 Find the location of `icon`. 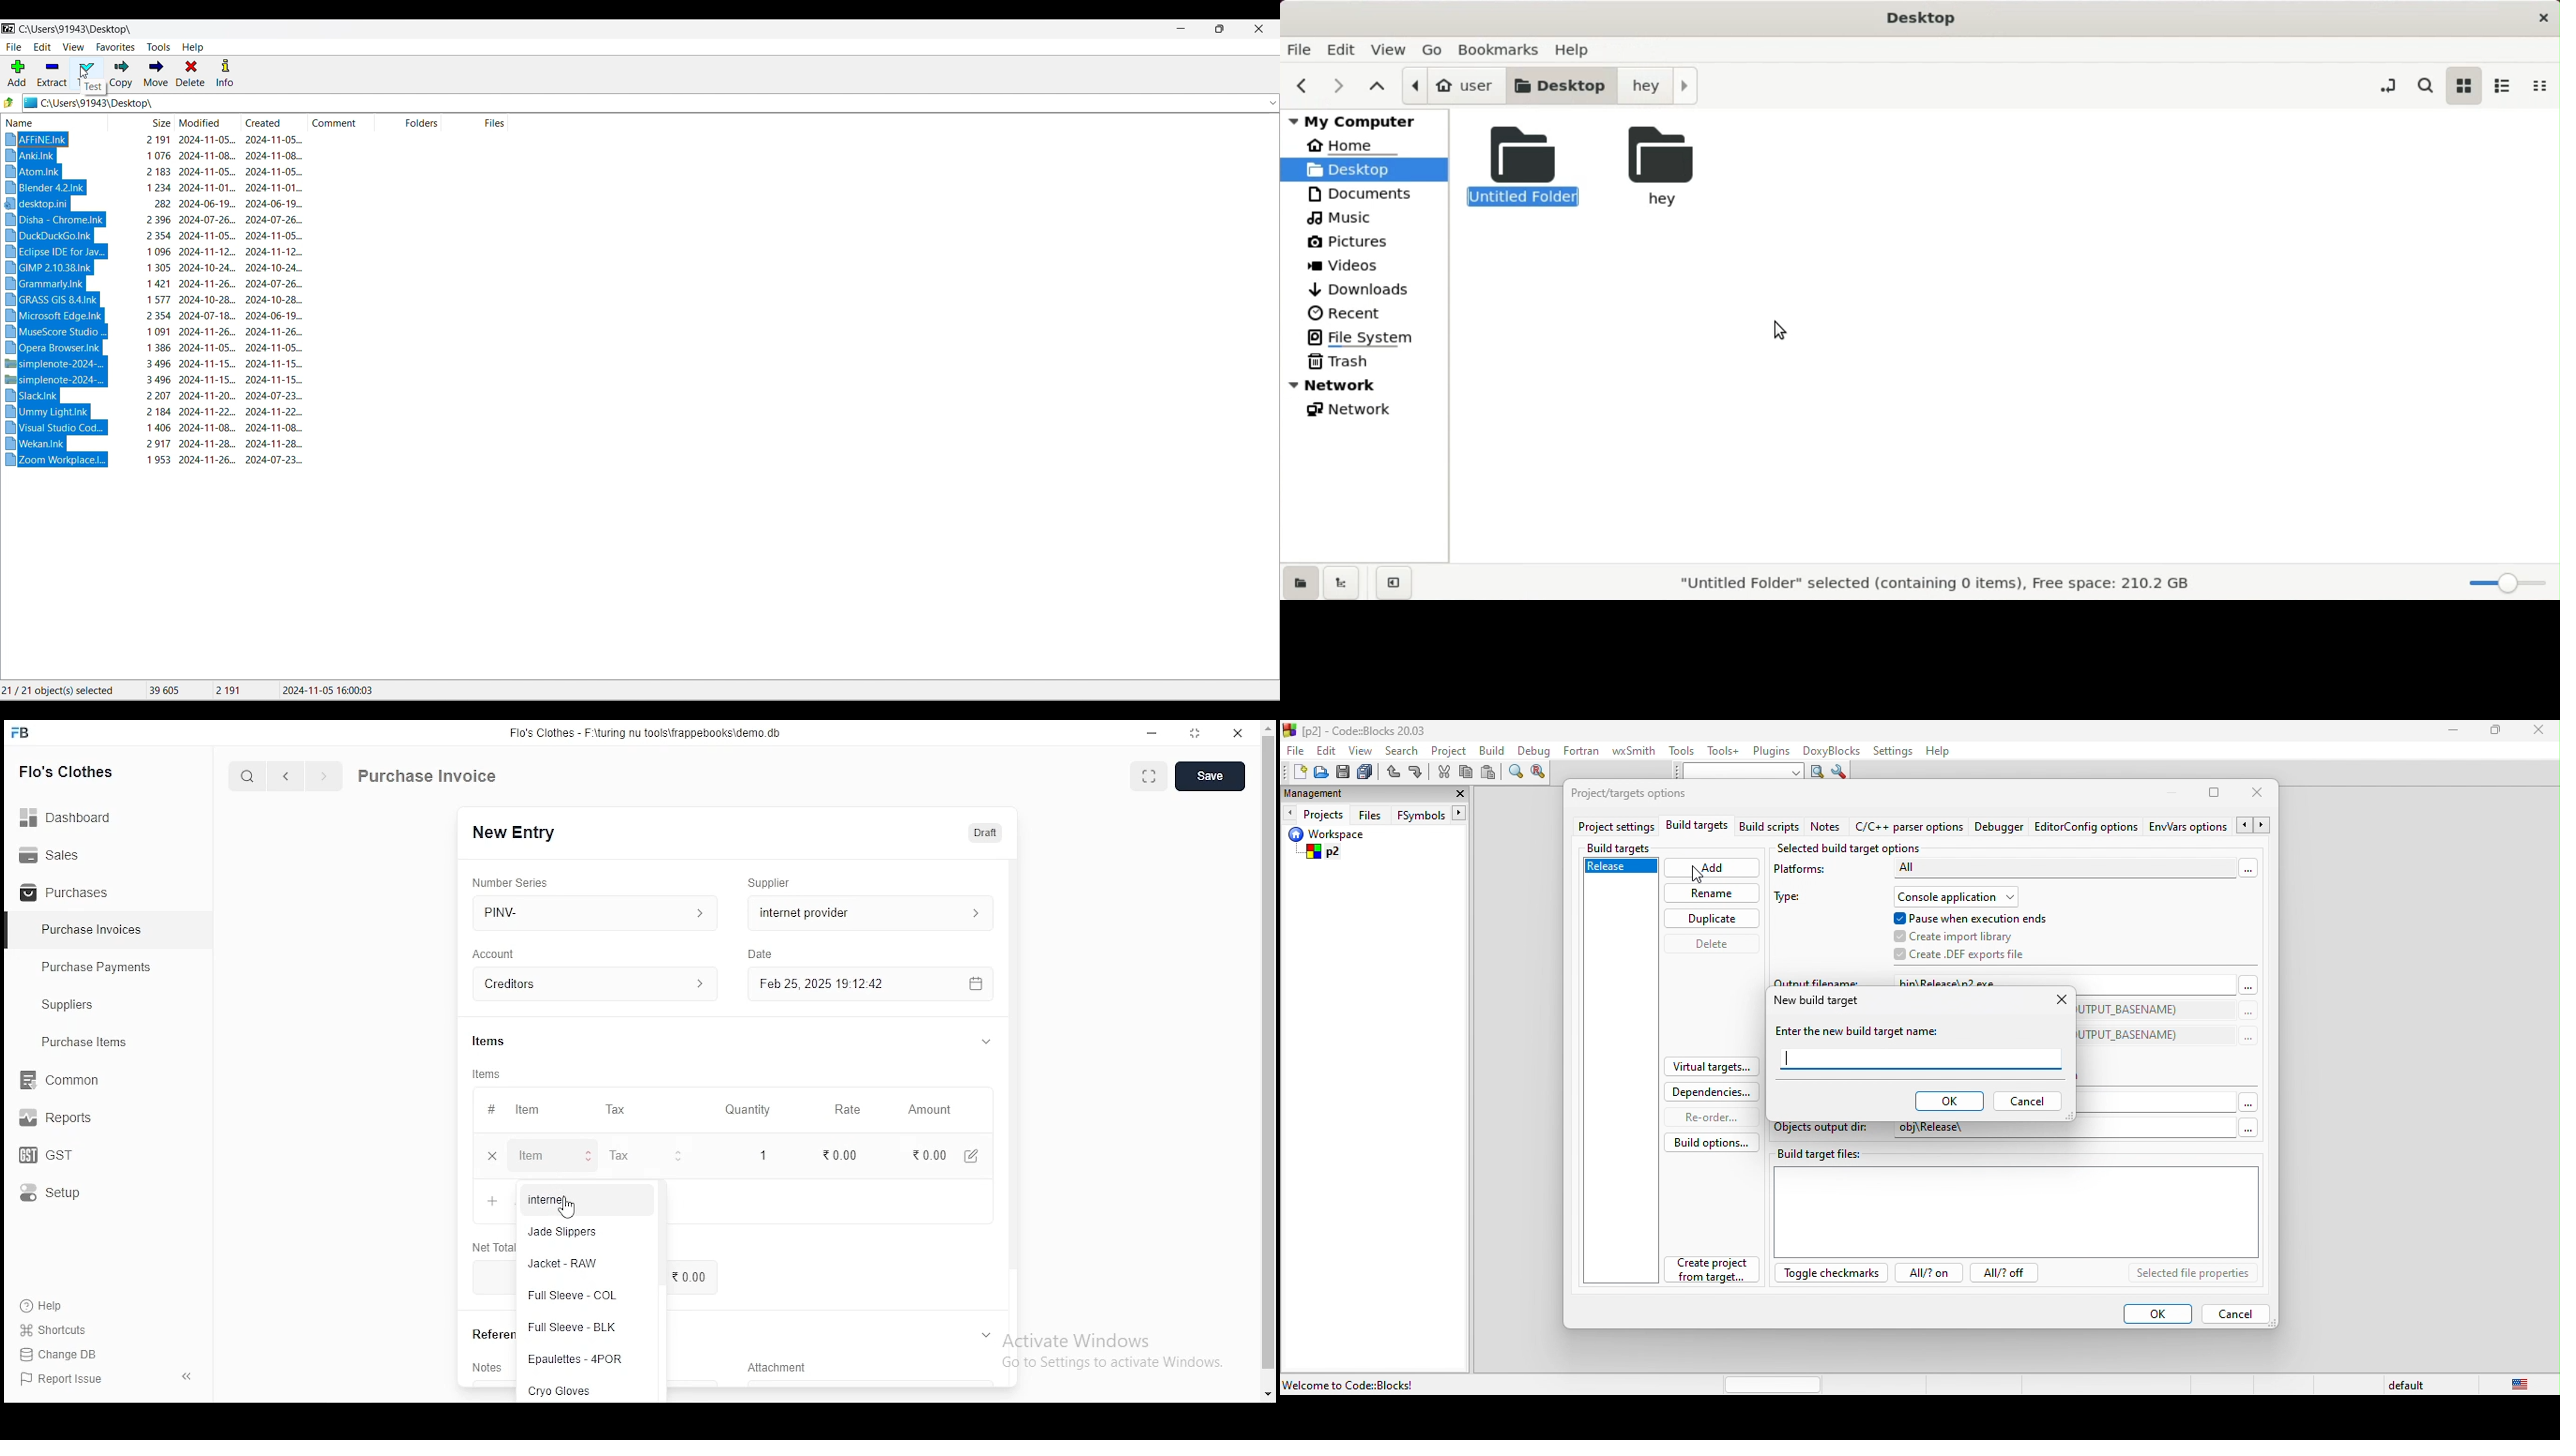

icon is located at coordinates (21, 733).